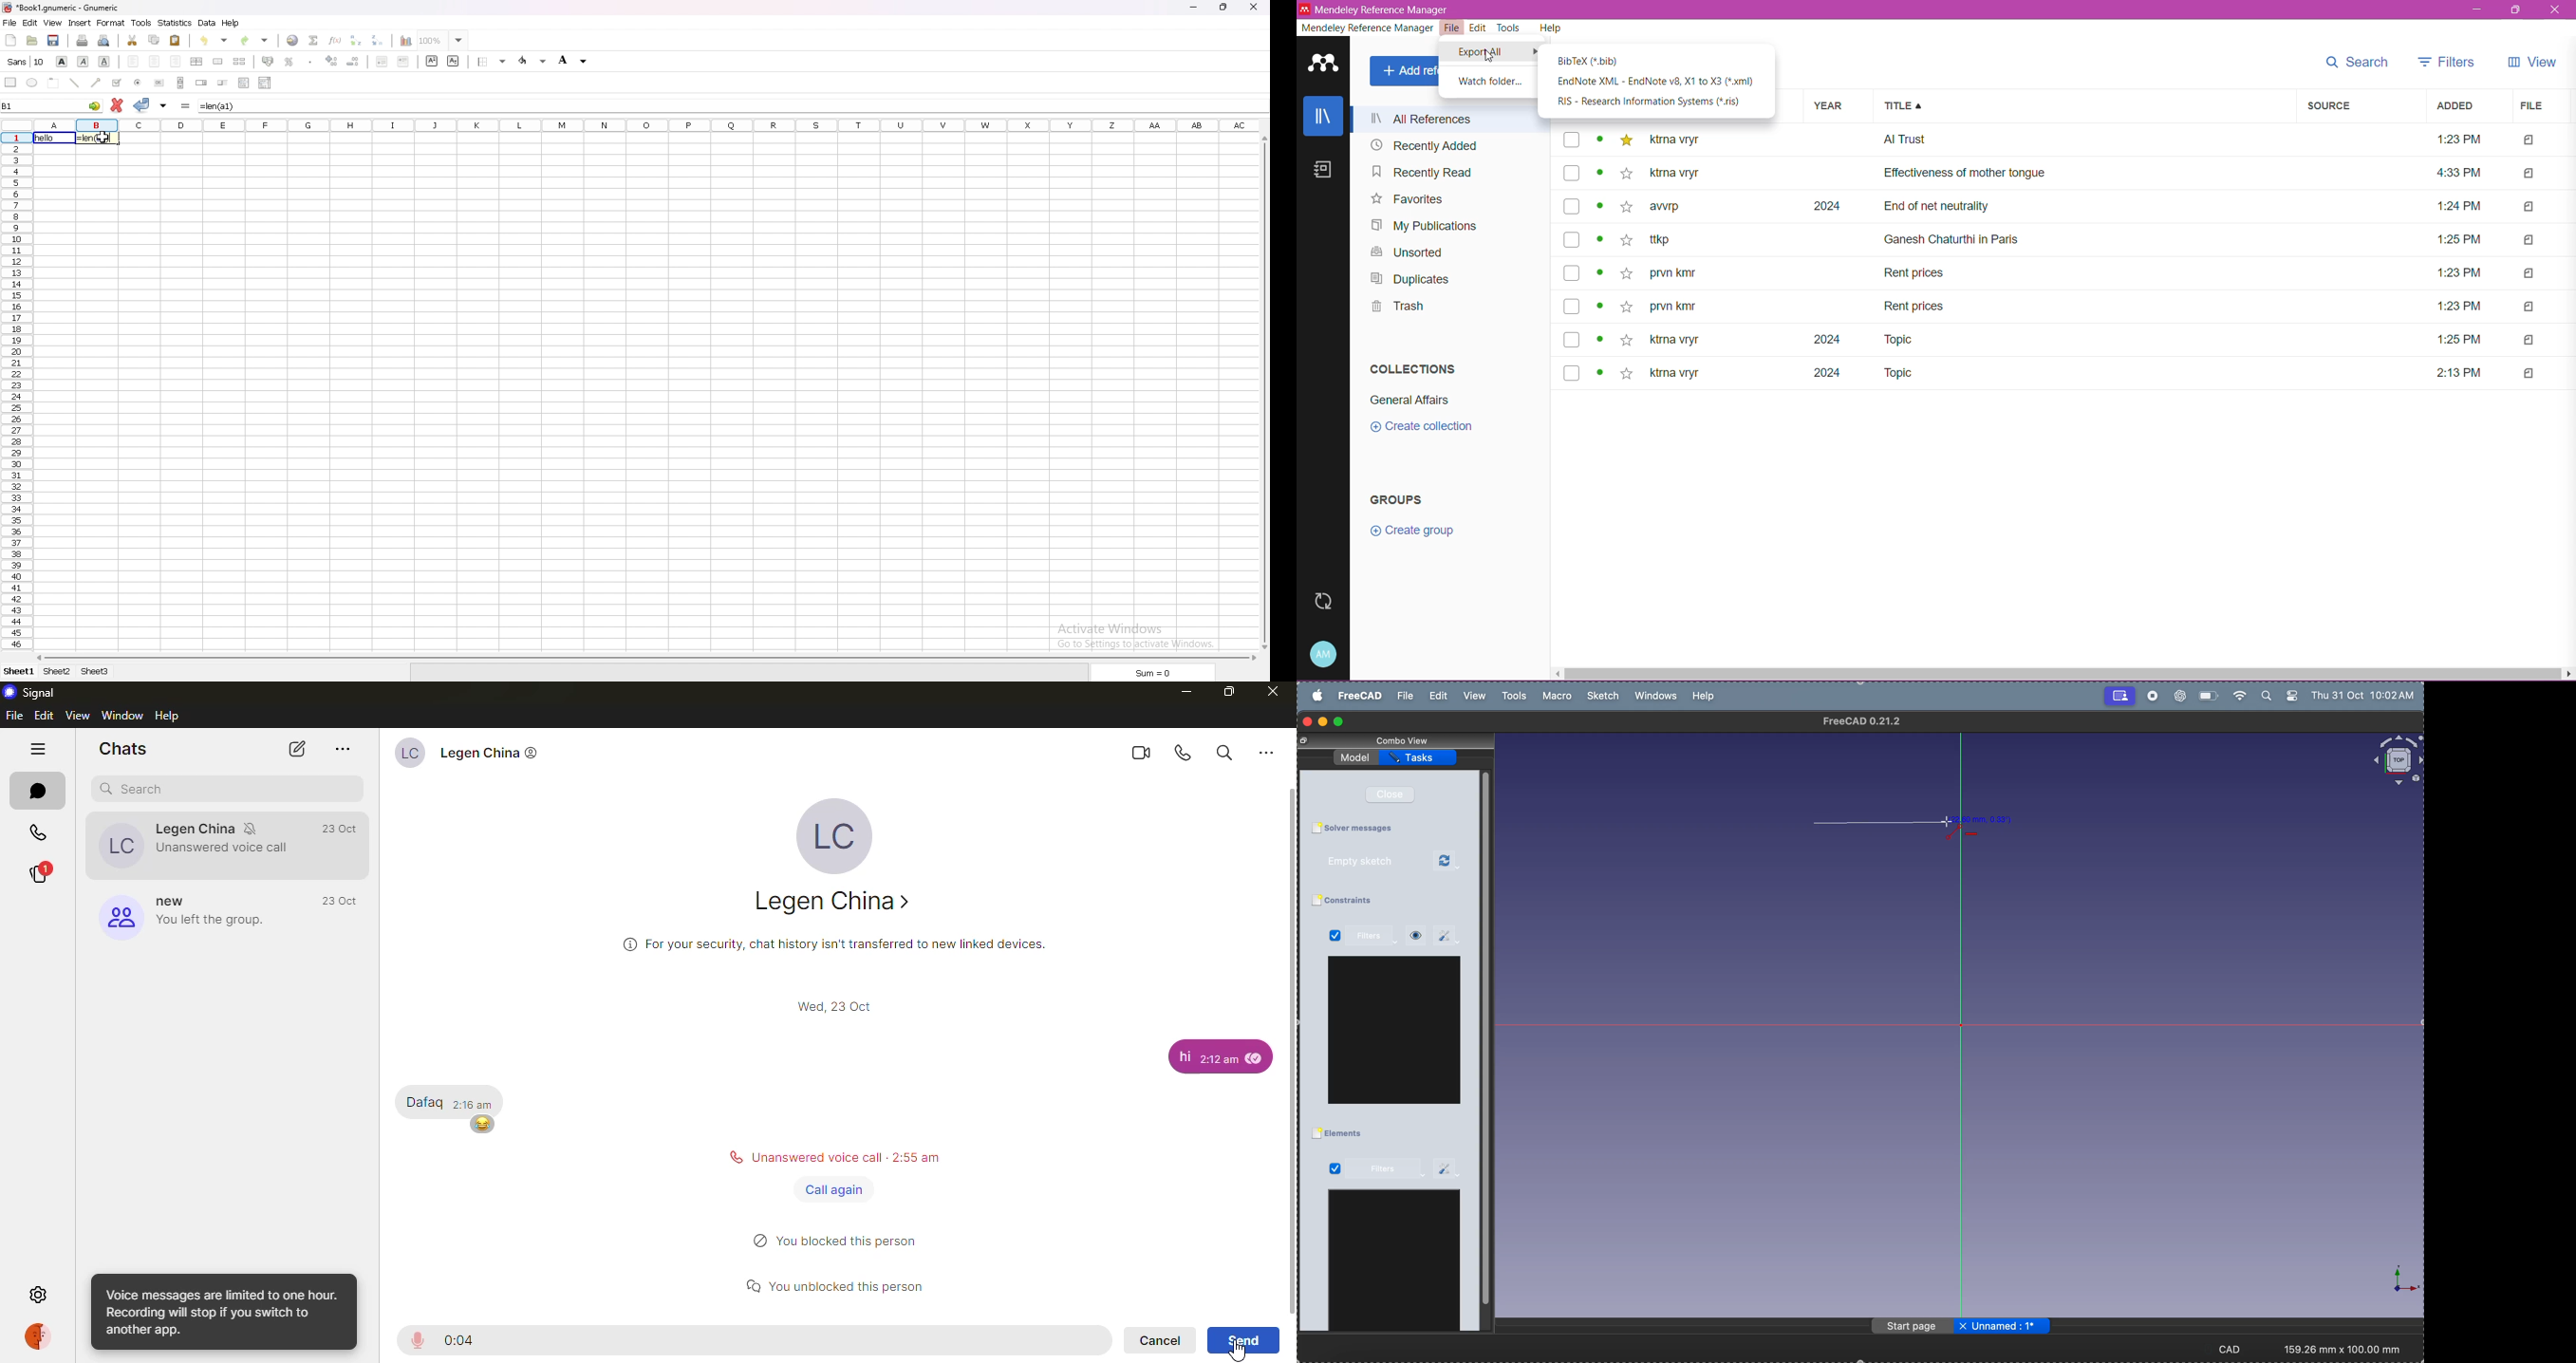  What do you see at coordinates (1326, 172) in the screenshot?
I see `Notes` at bounding box center [1326, 172].